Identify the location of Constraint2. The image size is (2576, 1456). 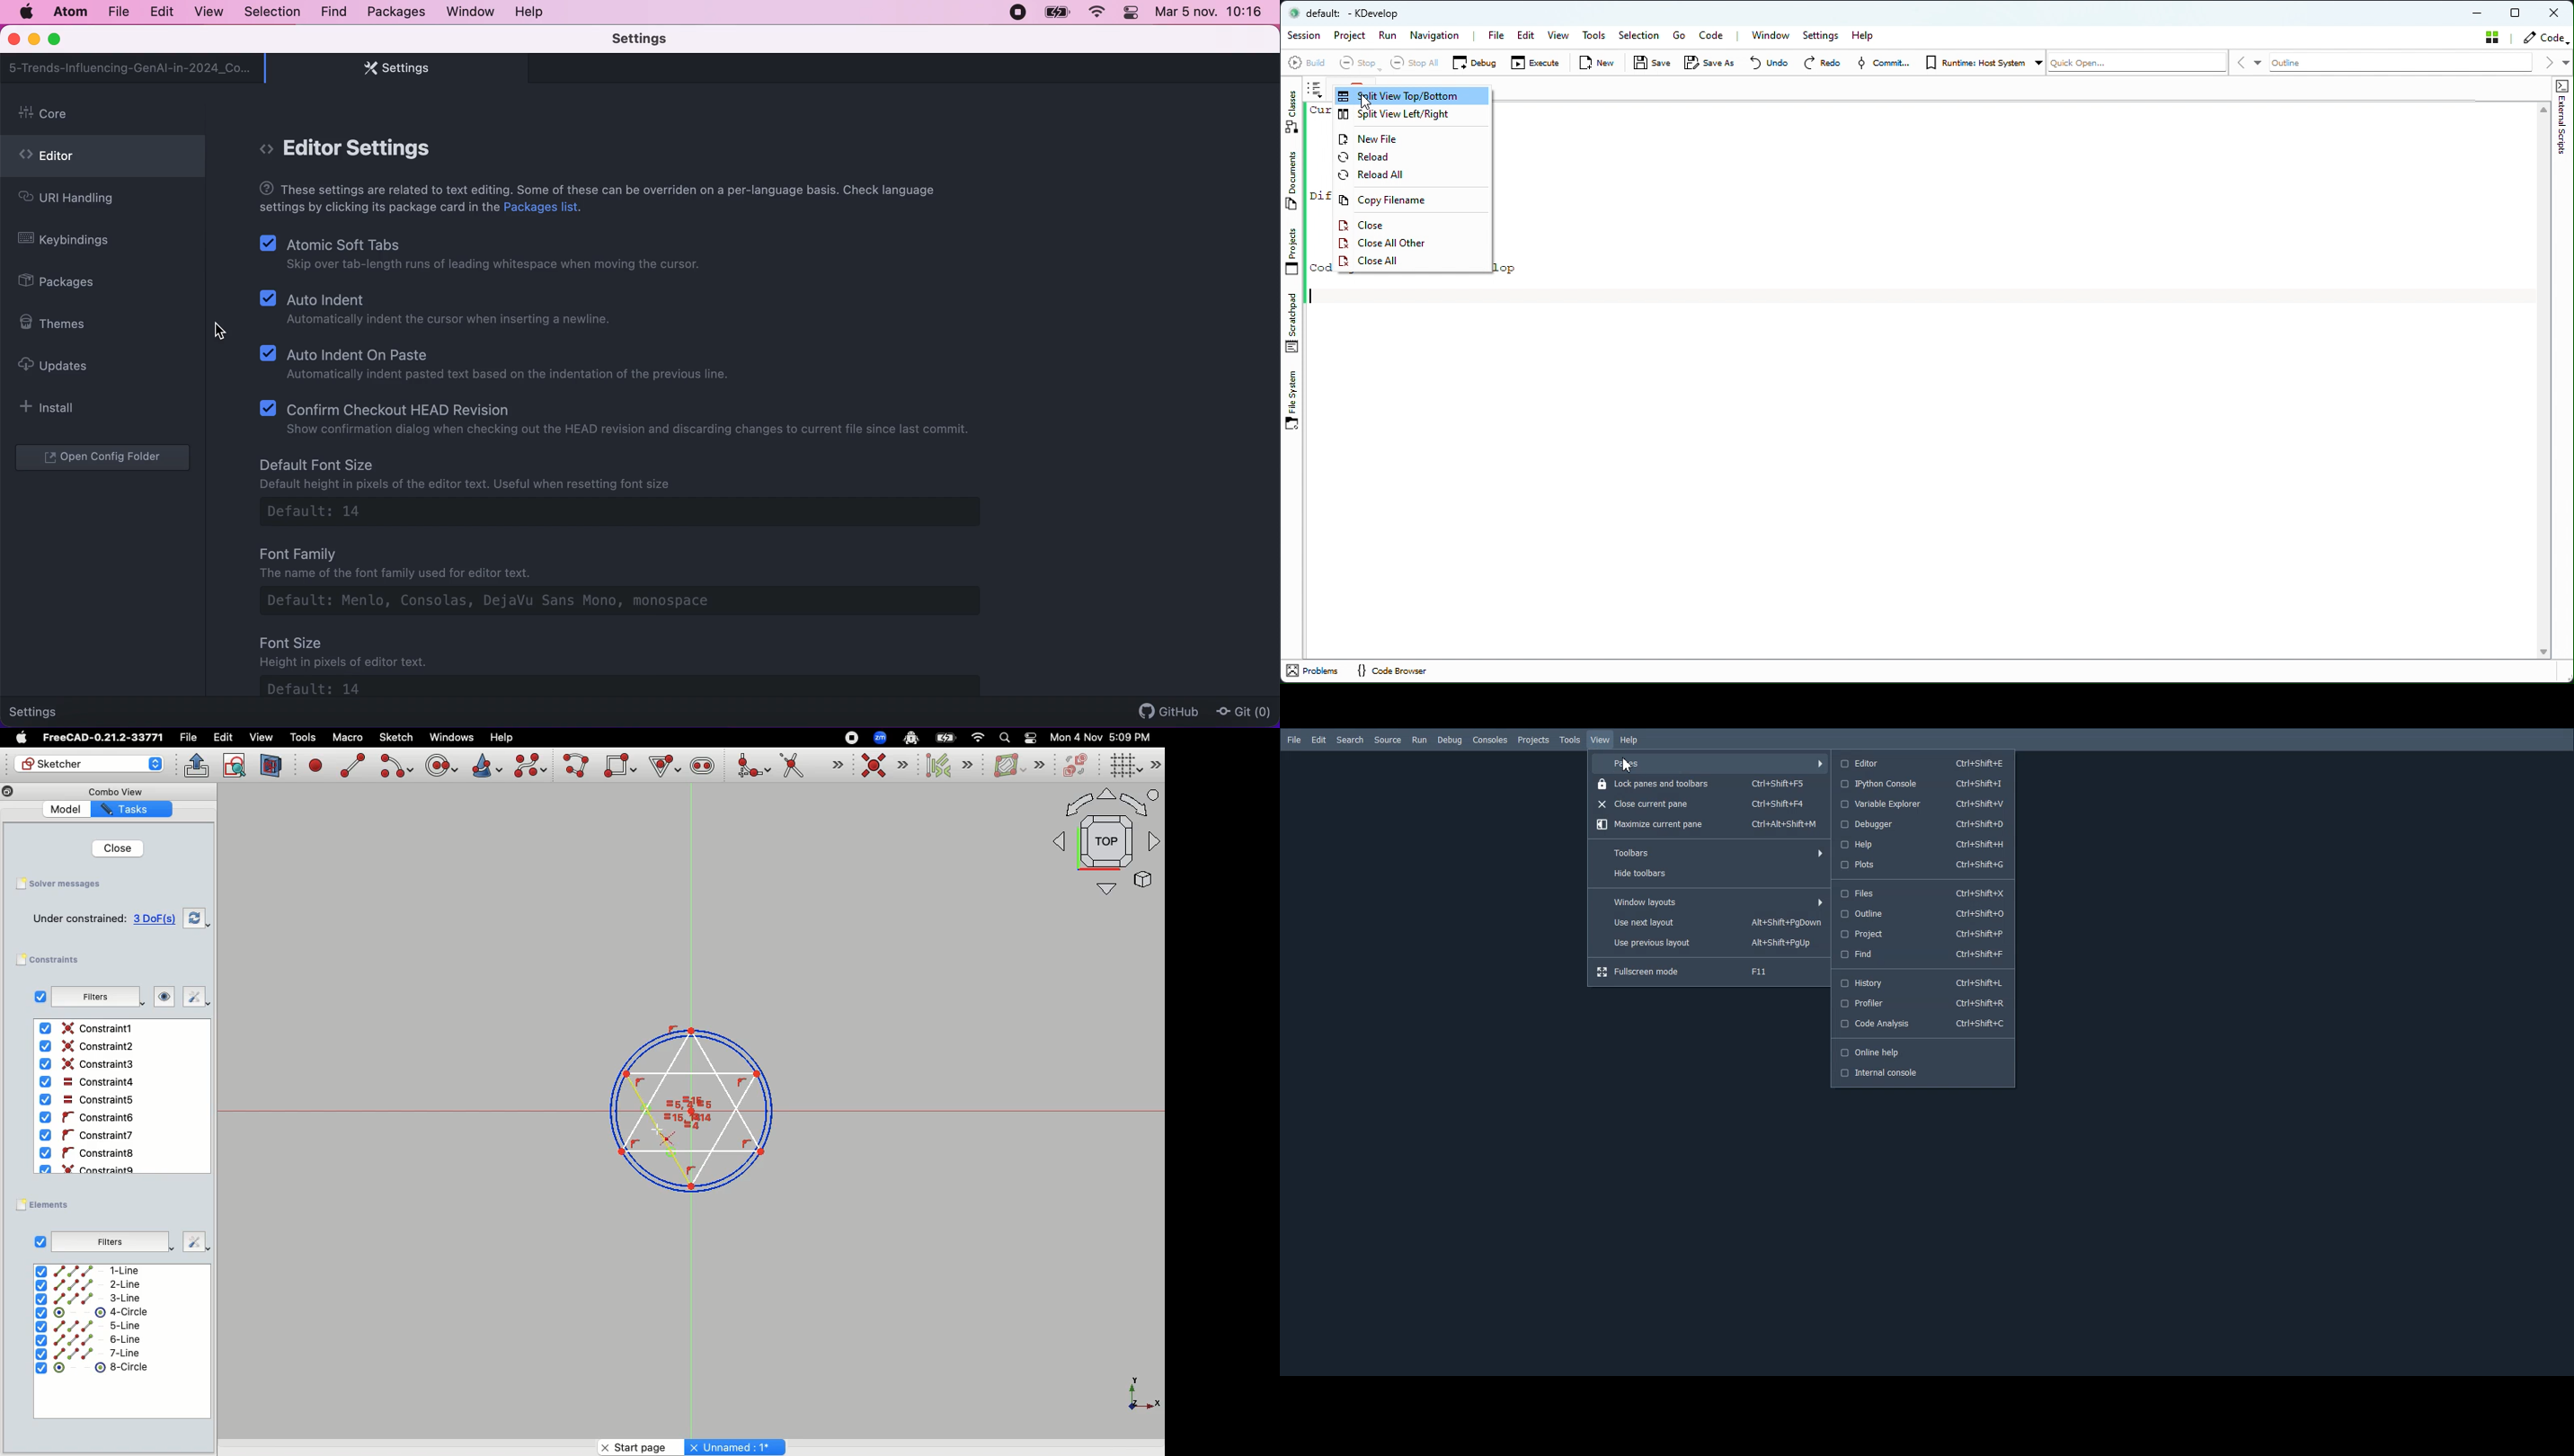
(91, 1047).